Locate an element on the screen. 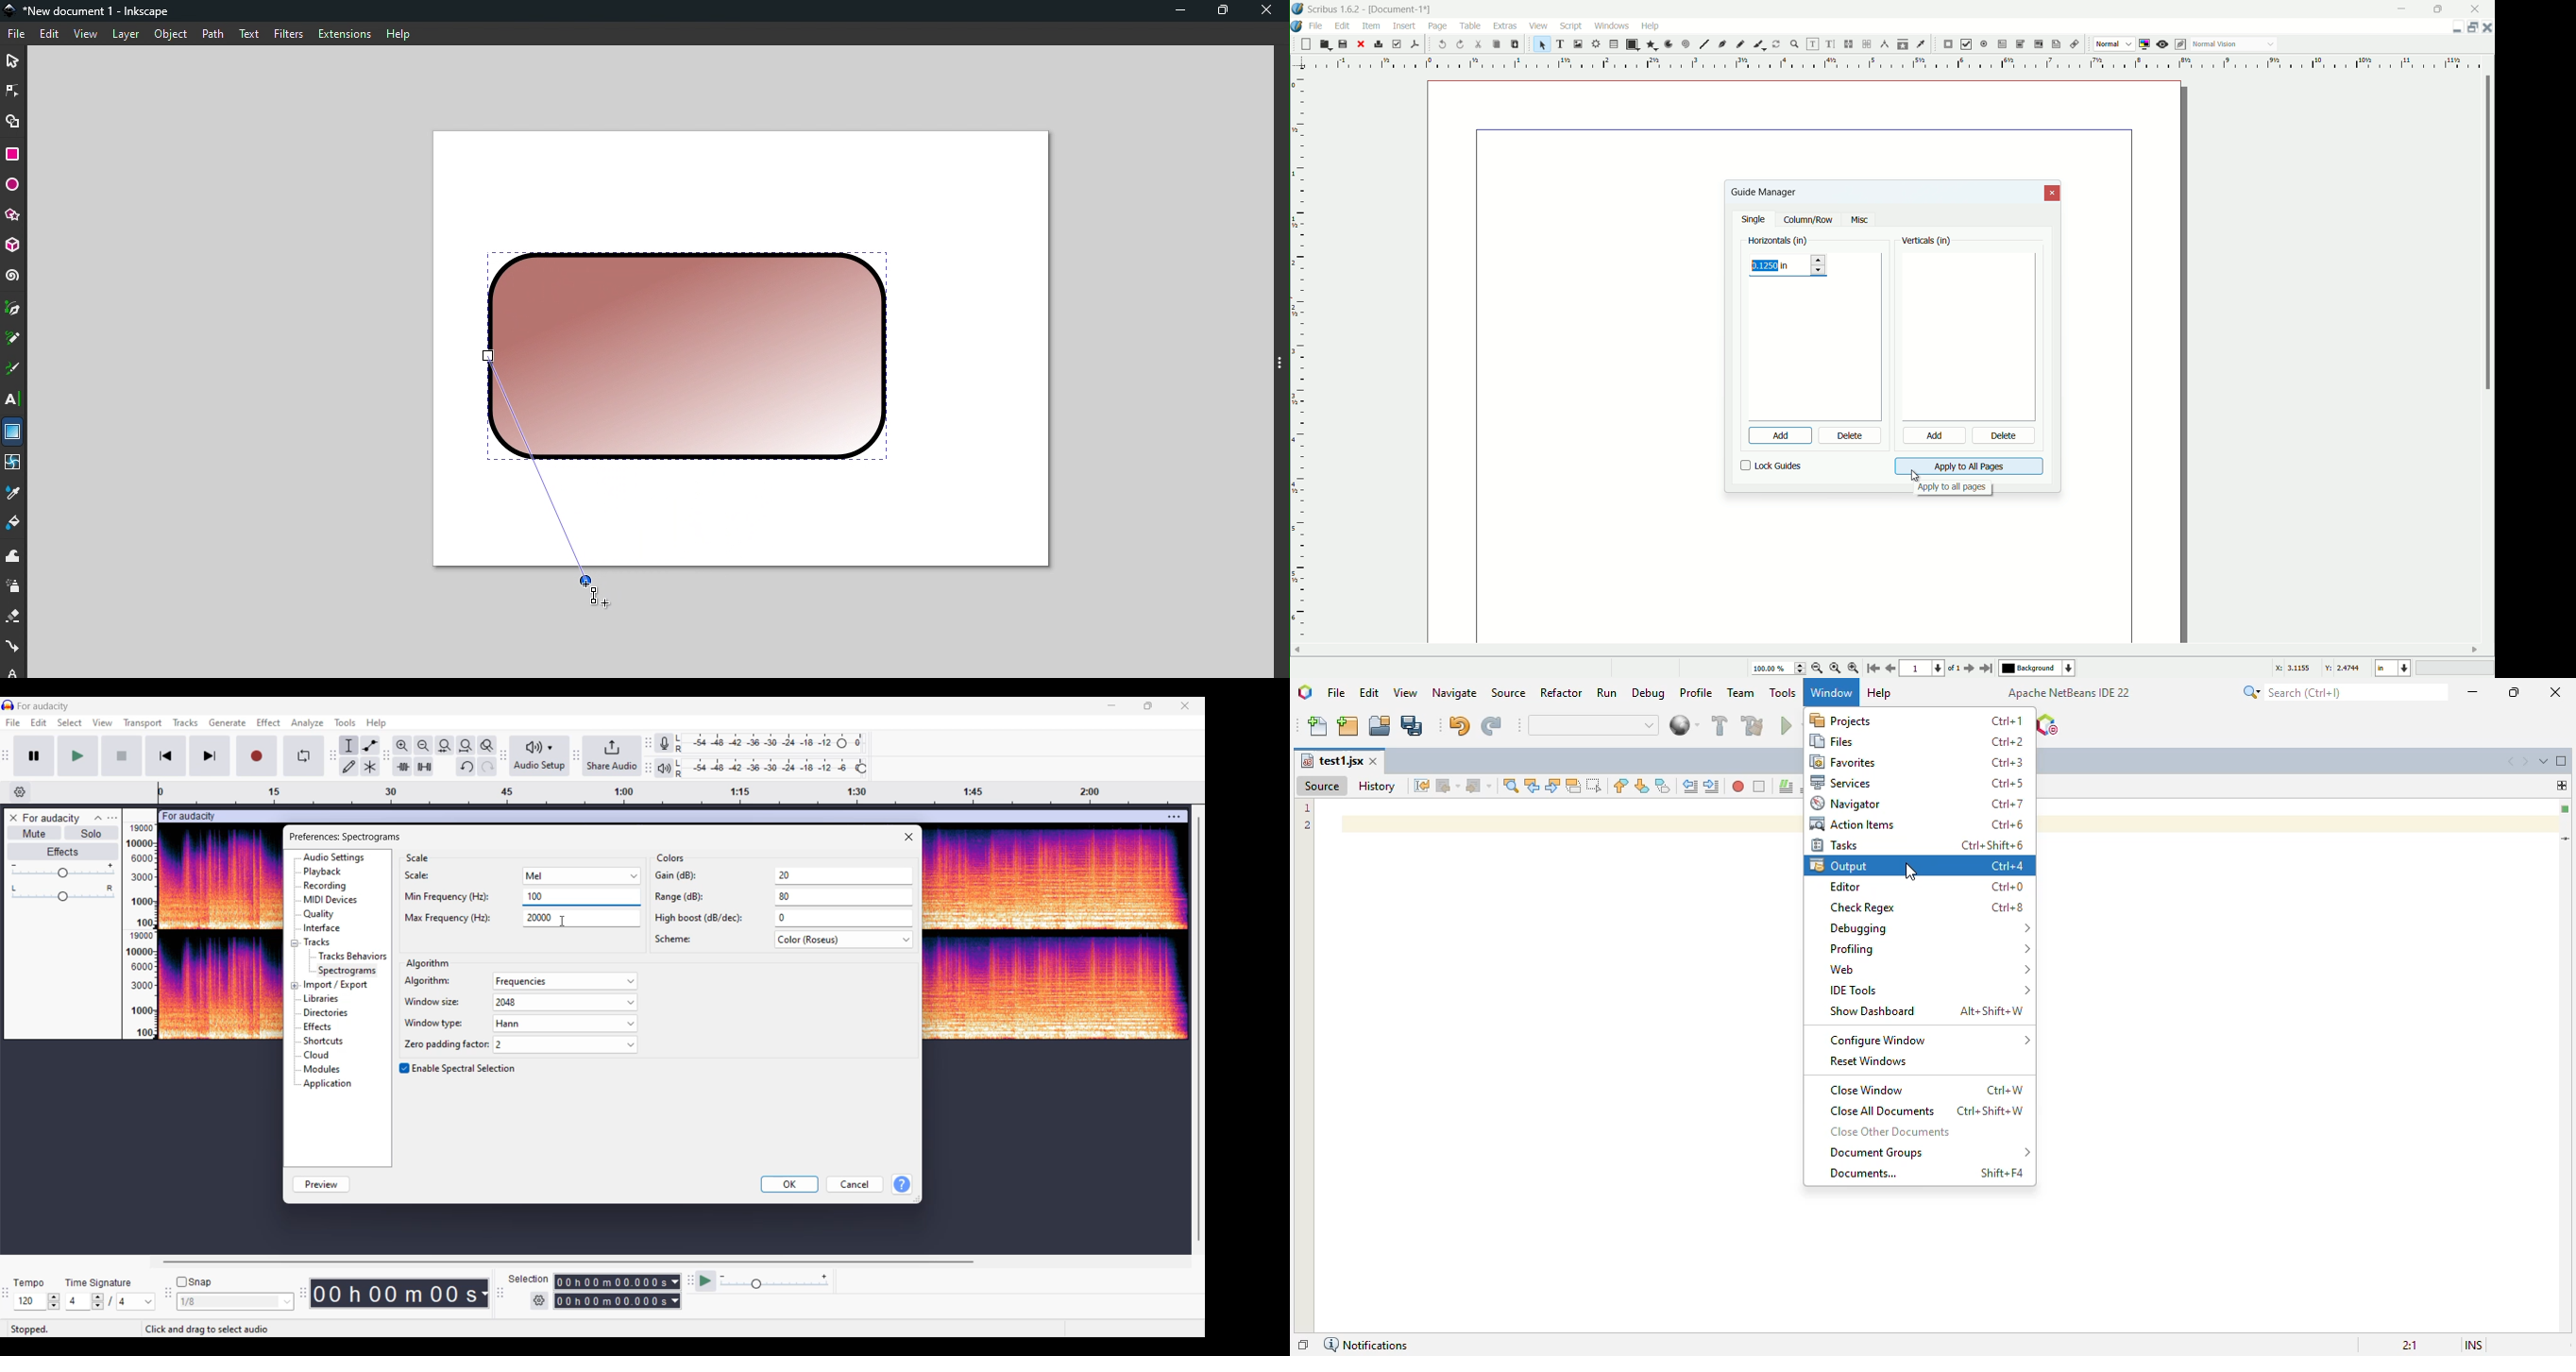  Analyze menu is located at coordinates (308, 724).